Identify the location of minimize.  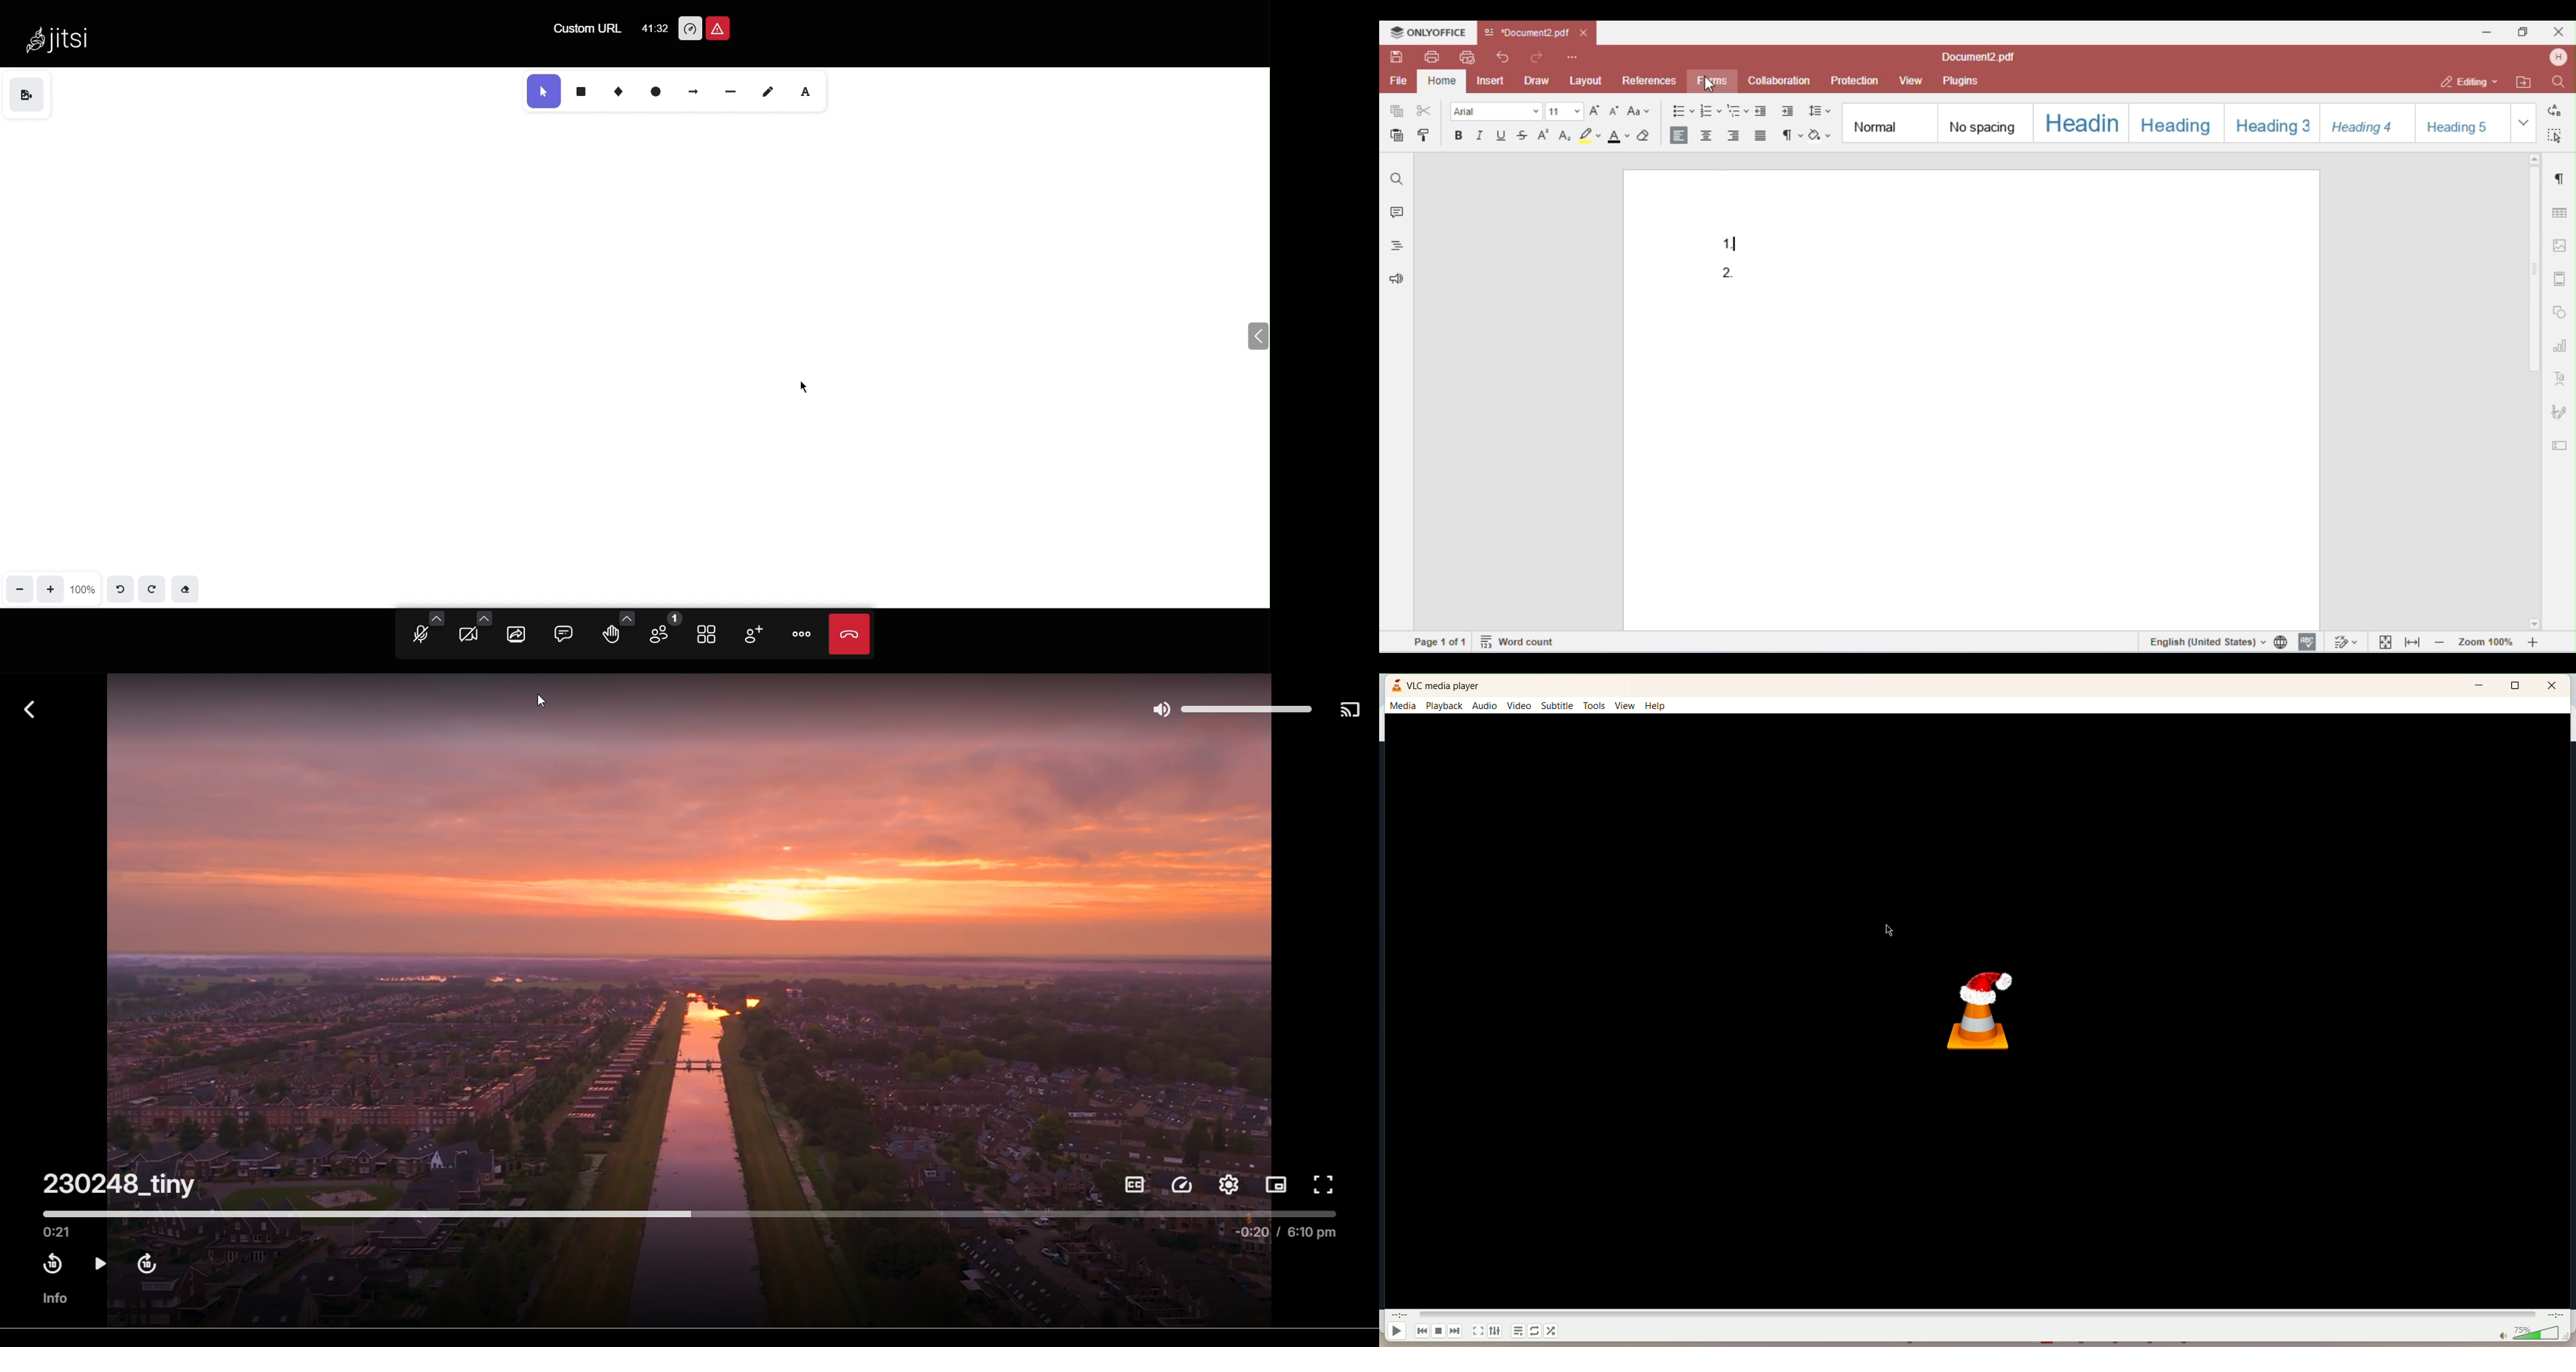
(2475, 686).